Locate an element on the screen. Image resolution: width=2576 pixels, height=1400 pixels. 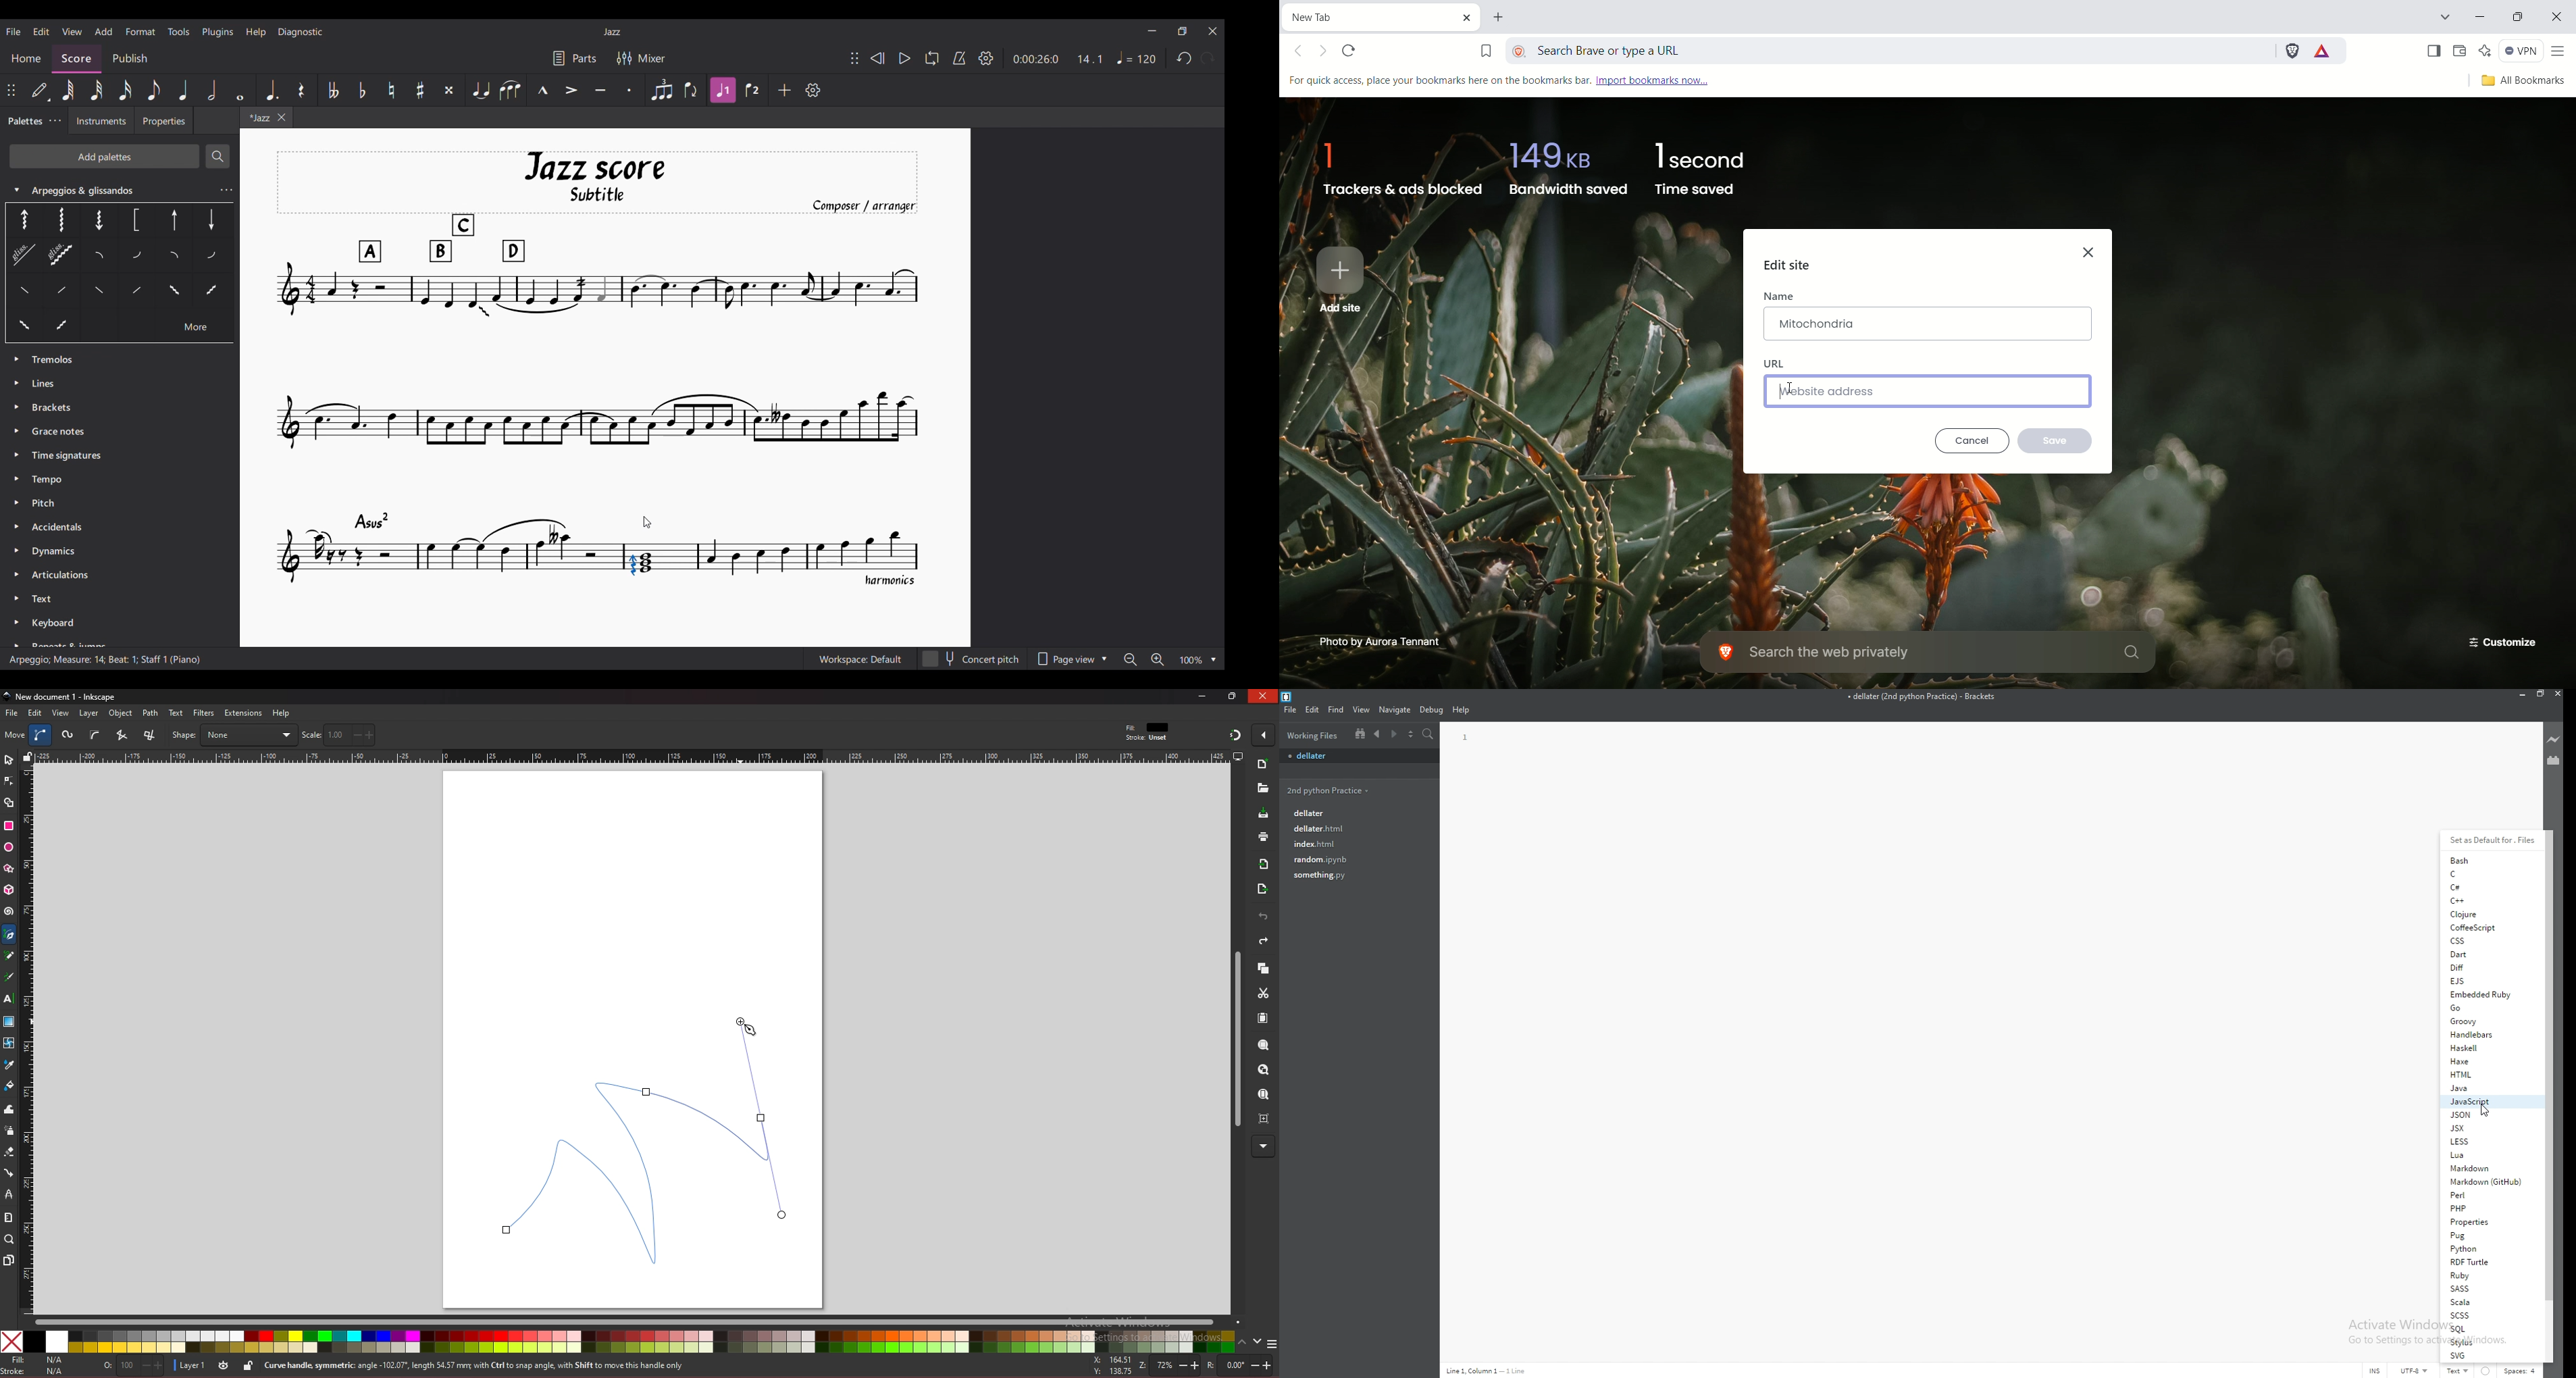
64th note is located at coordinates (68, 90).